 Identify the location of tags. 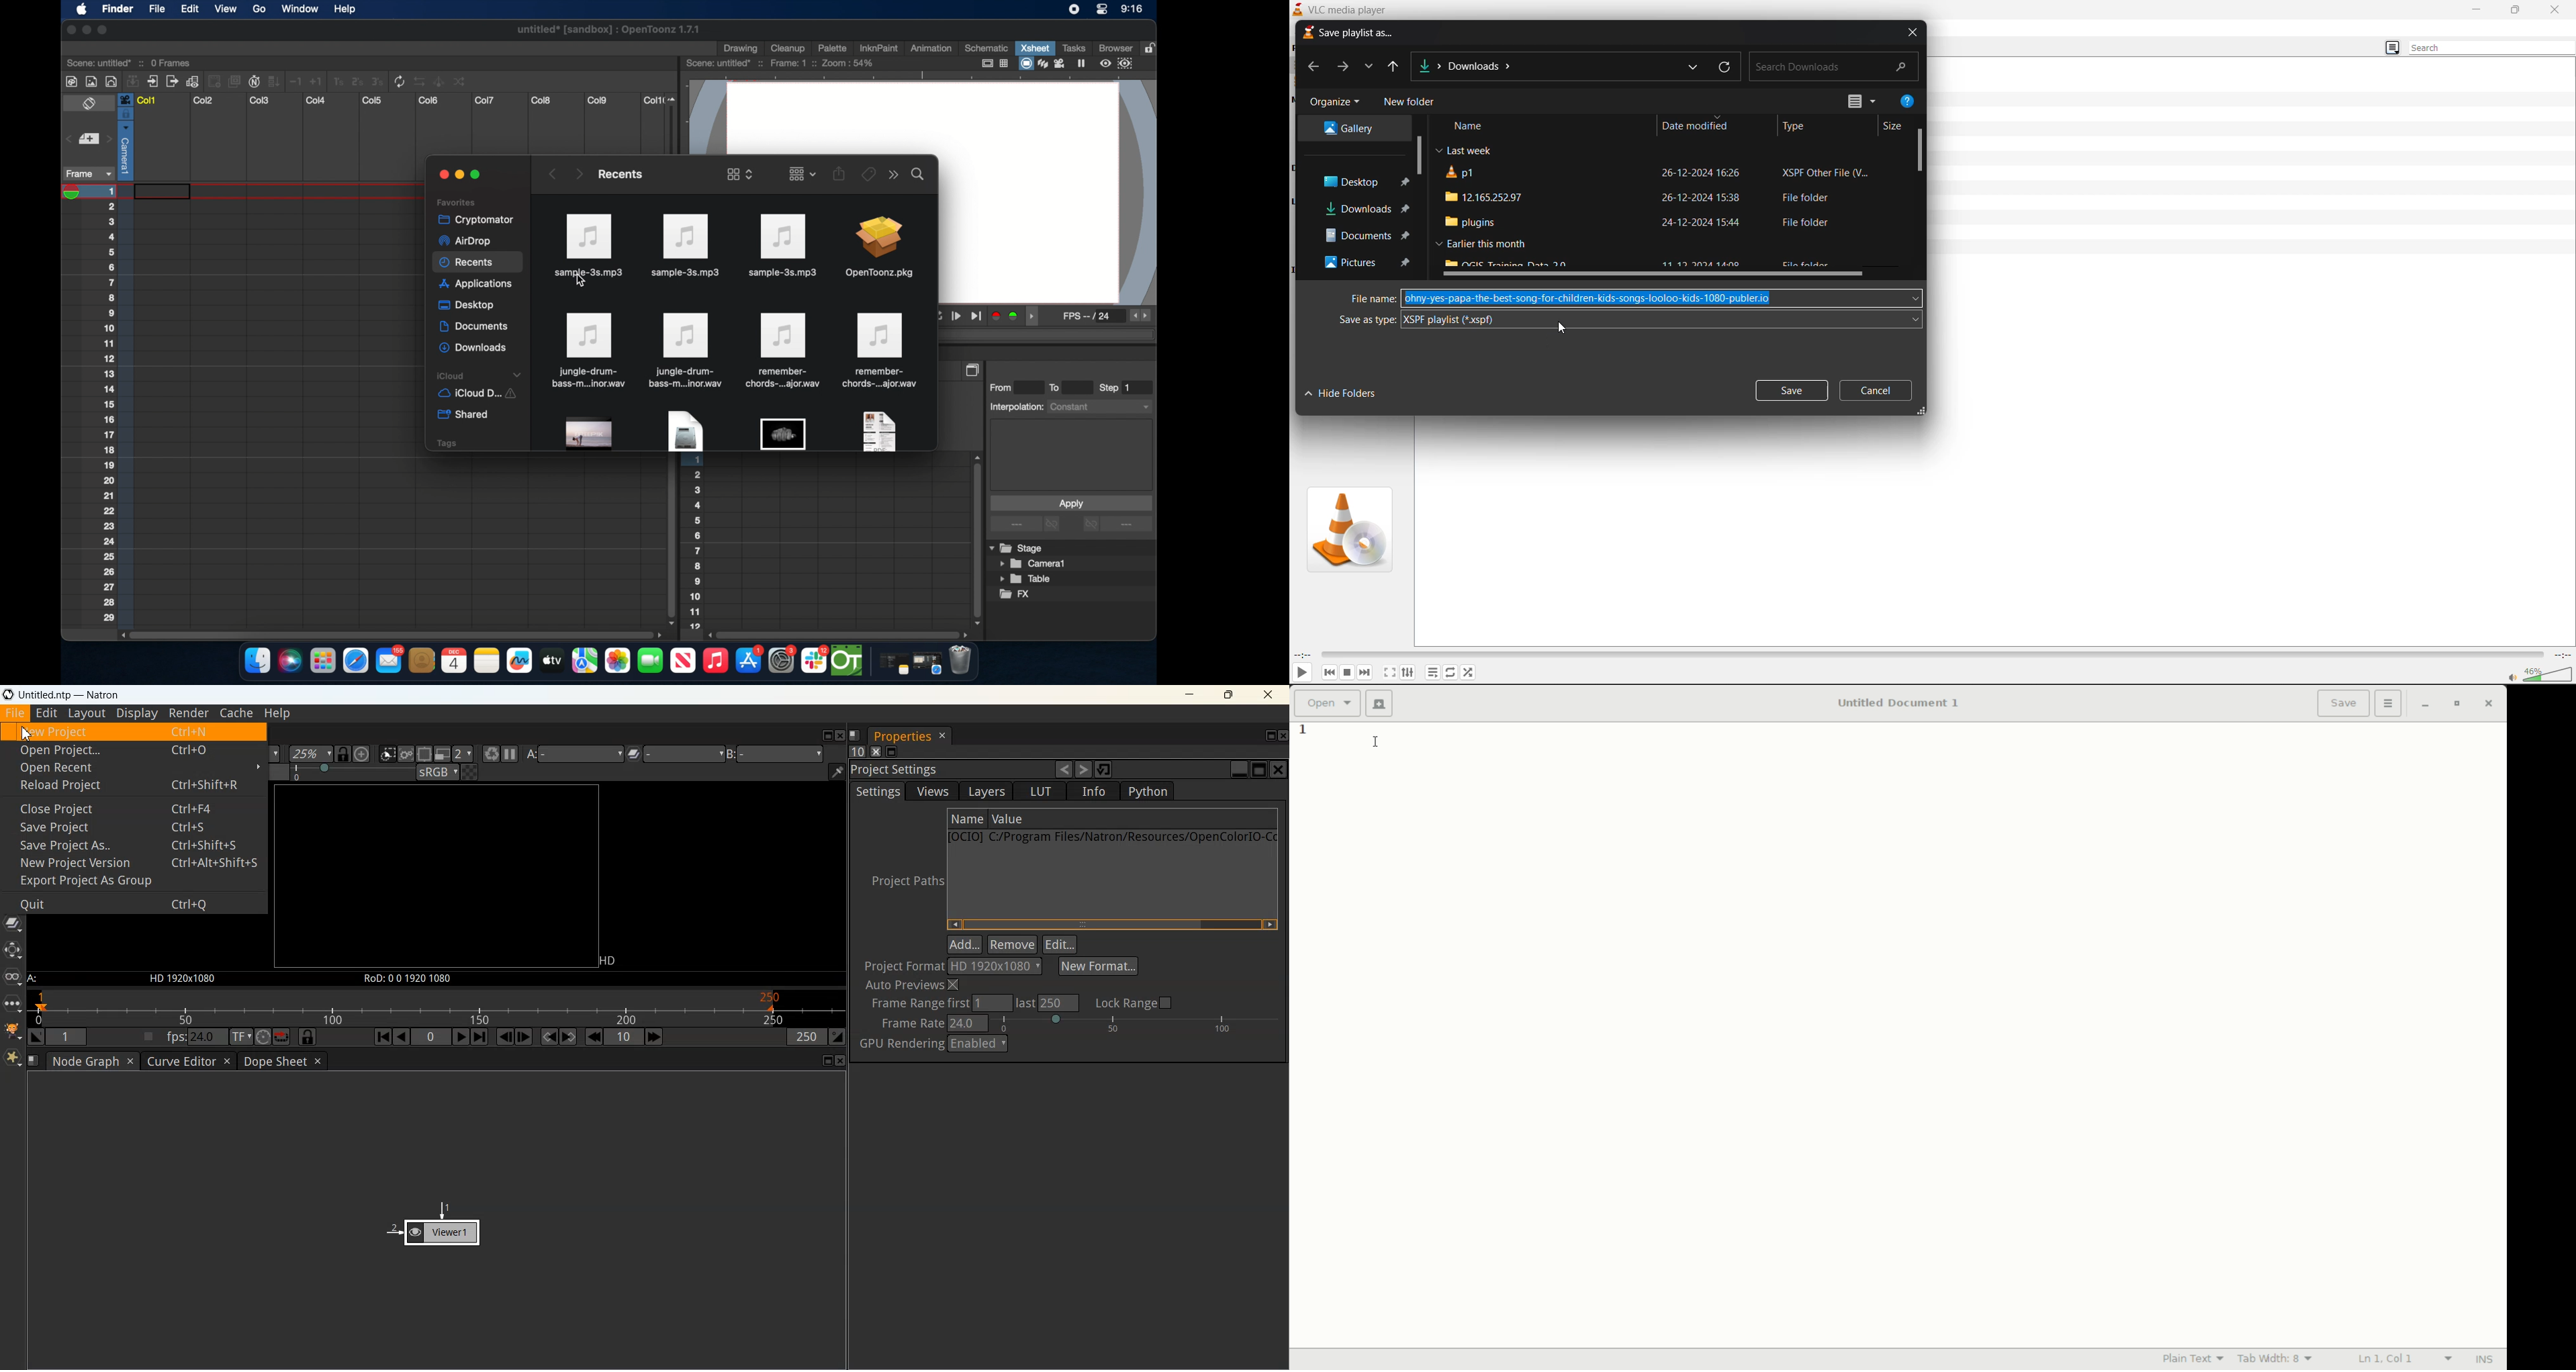
(868, 173).